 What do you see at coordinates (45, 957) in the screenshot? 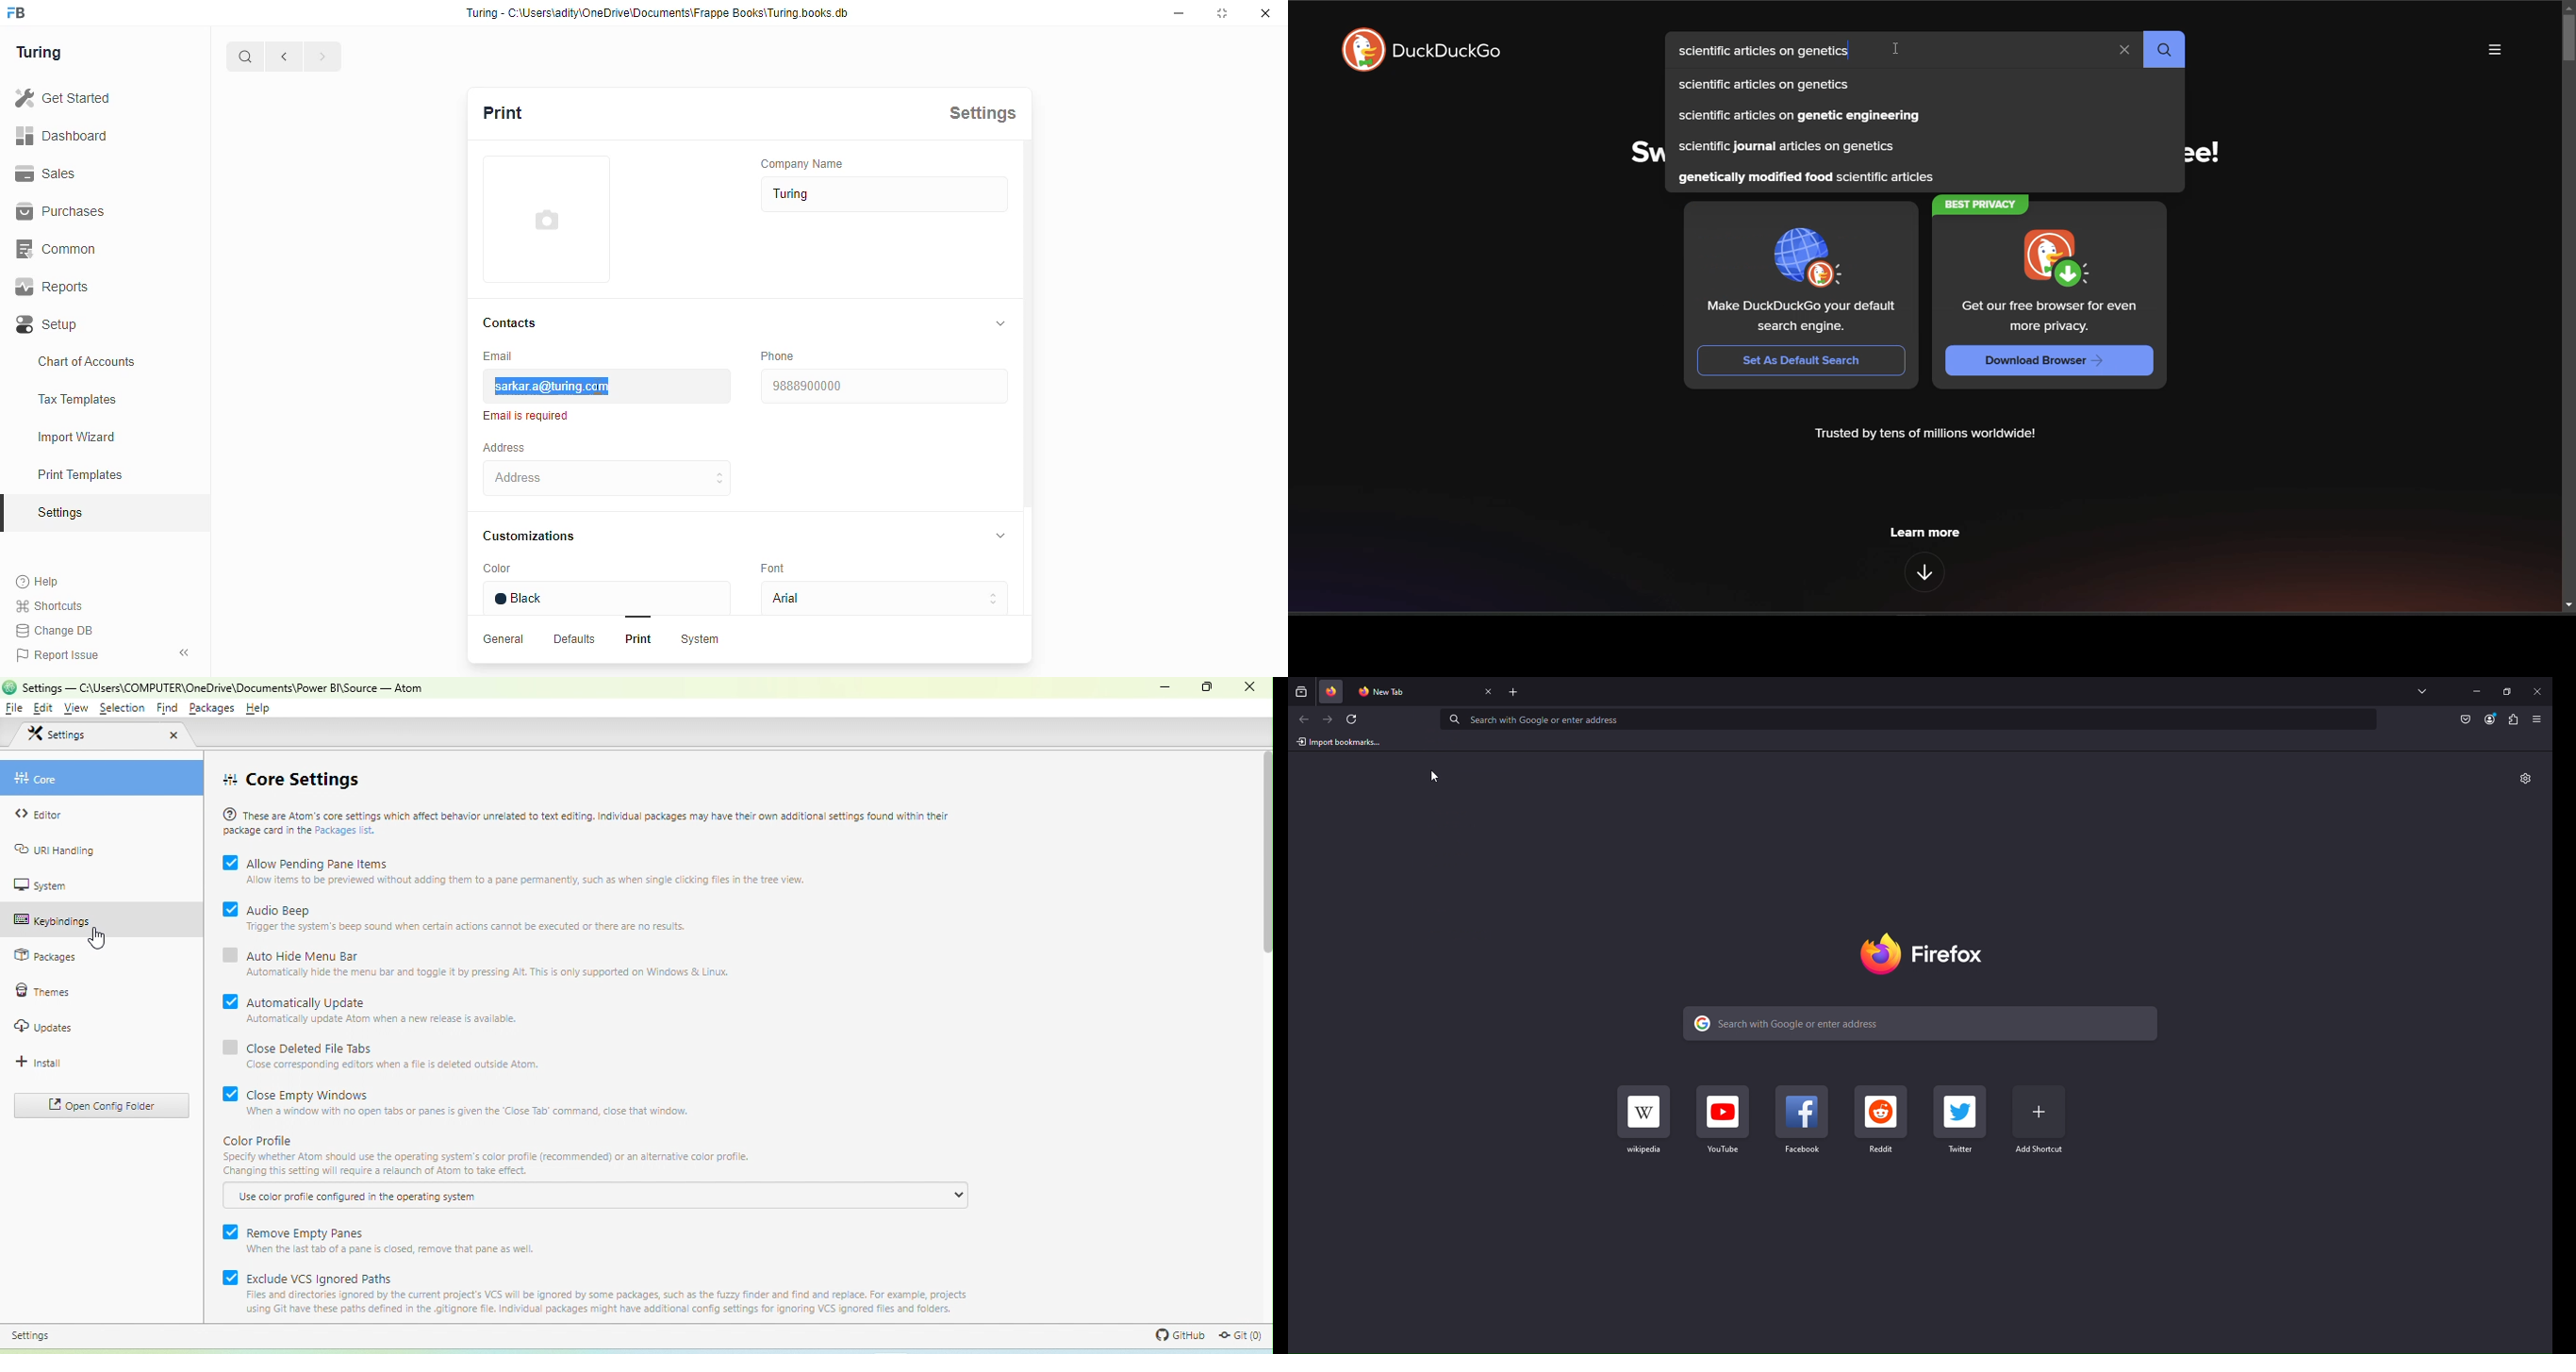
I see `packages` at bounding box center [45, 957].